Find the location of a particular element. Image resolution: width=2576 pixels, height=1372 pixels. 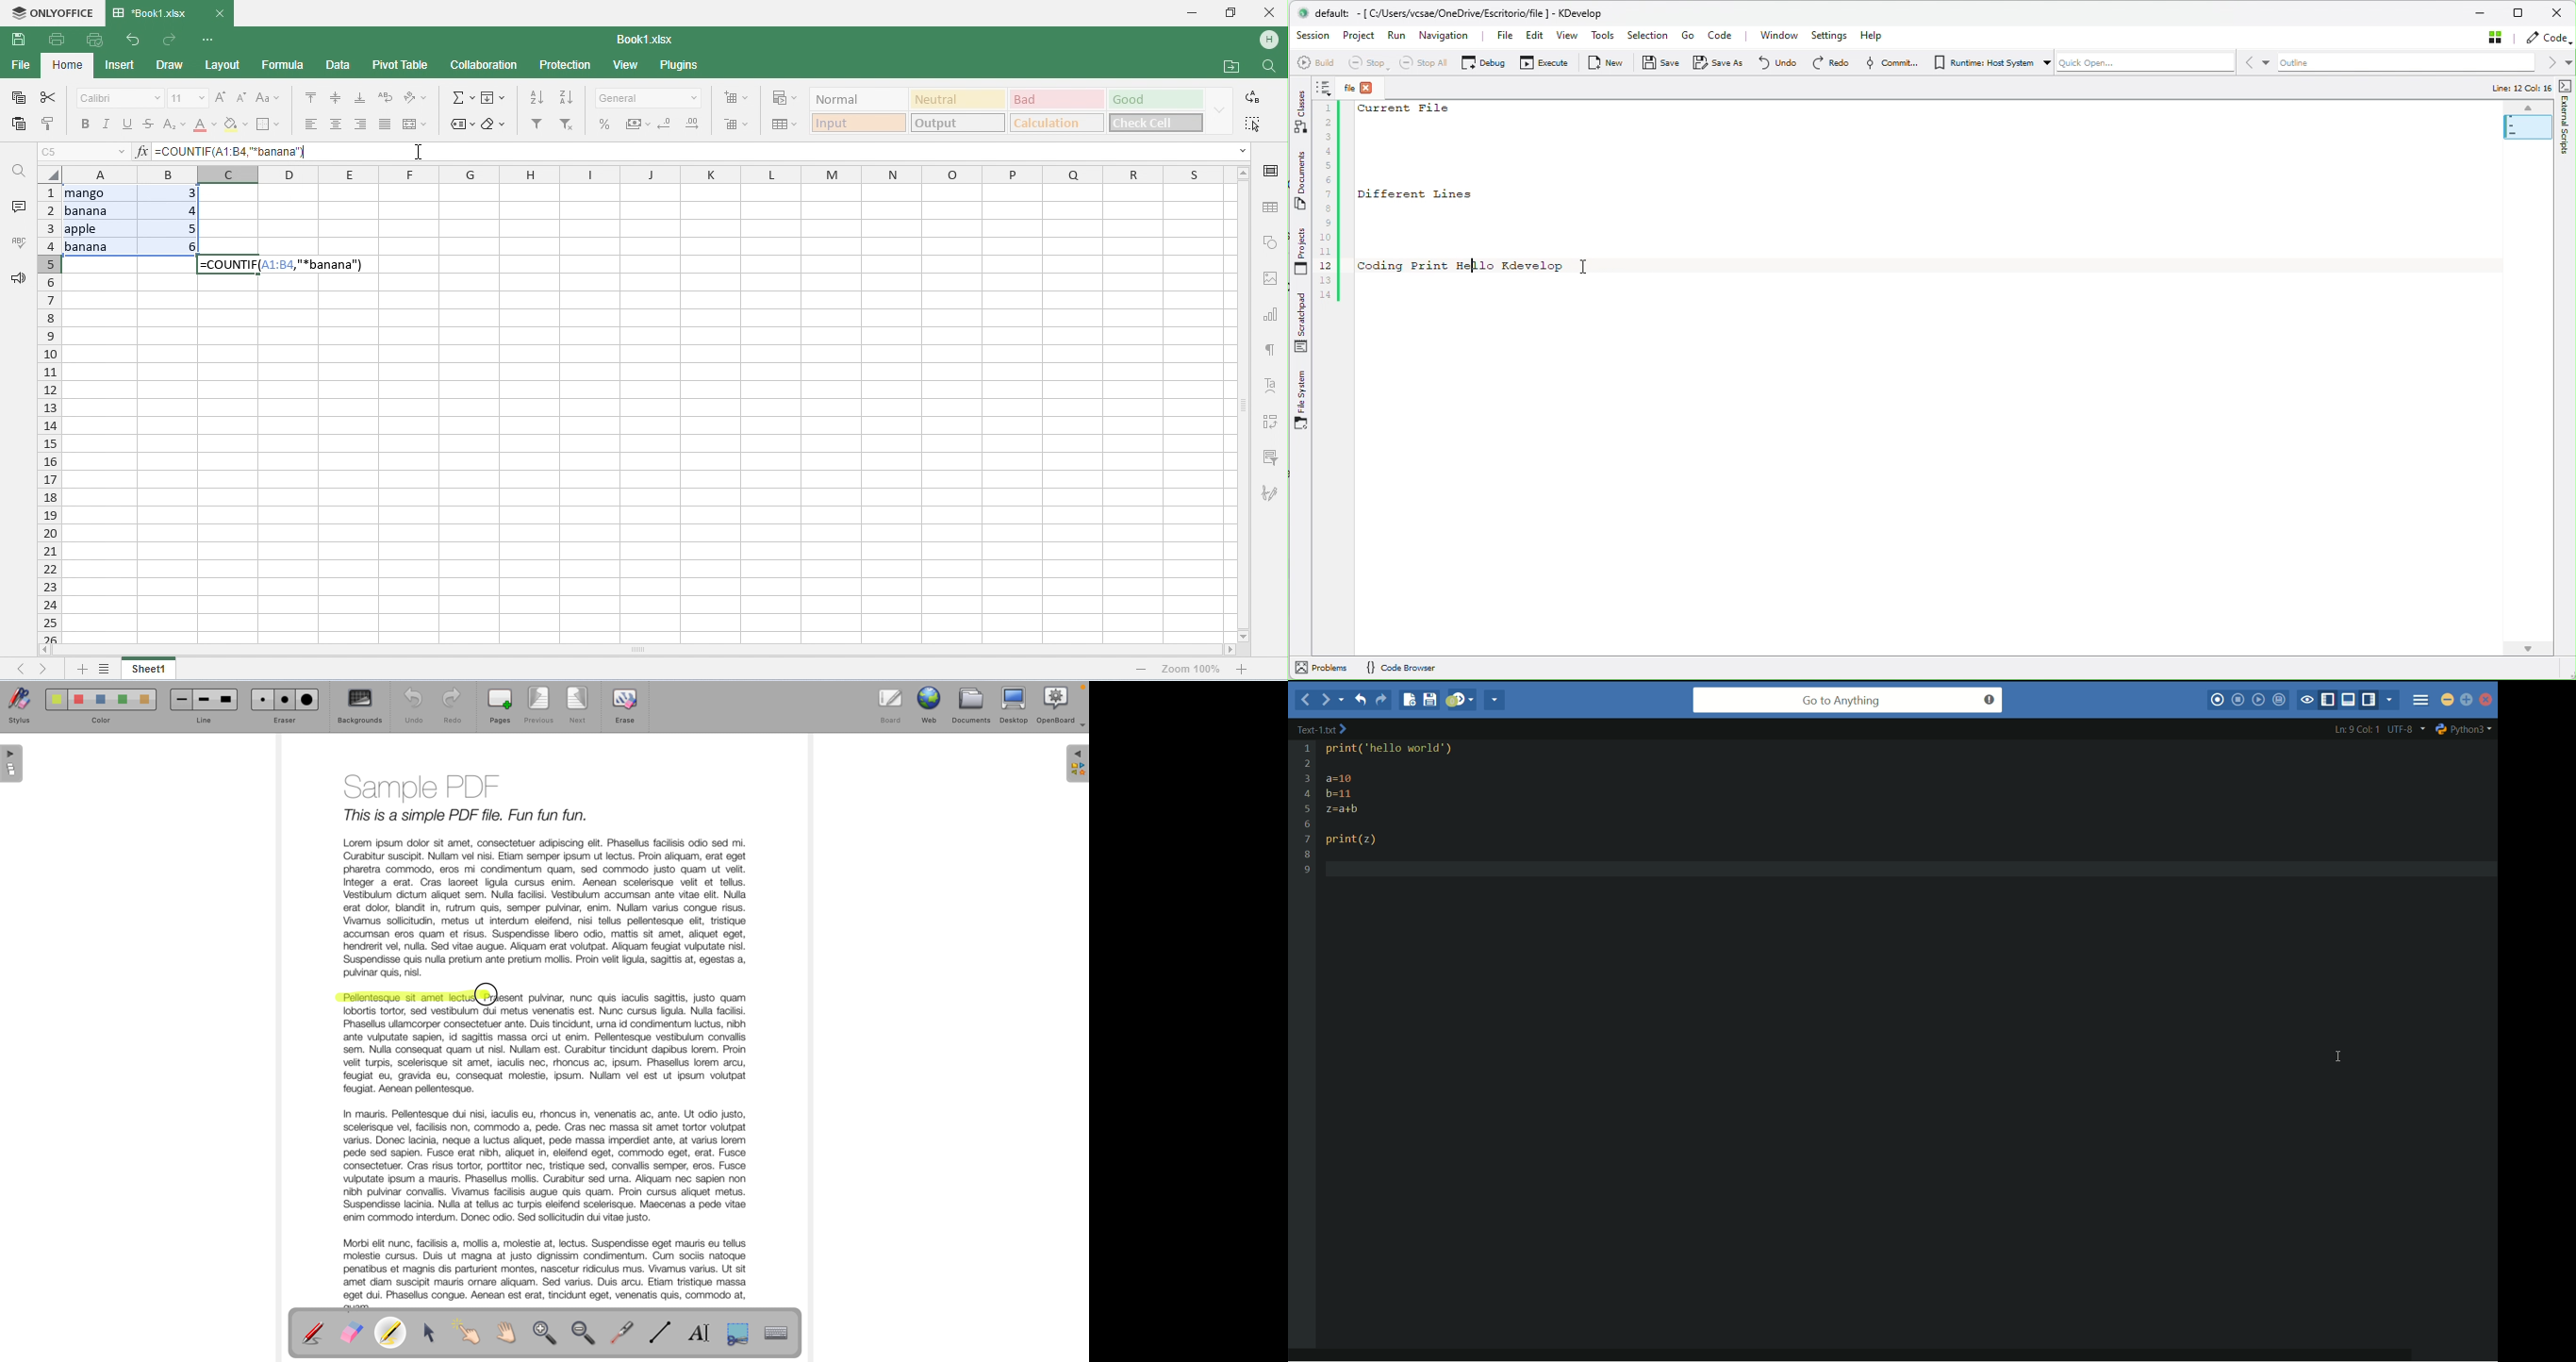

layout is located at coordinates (223, 65).